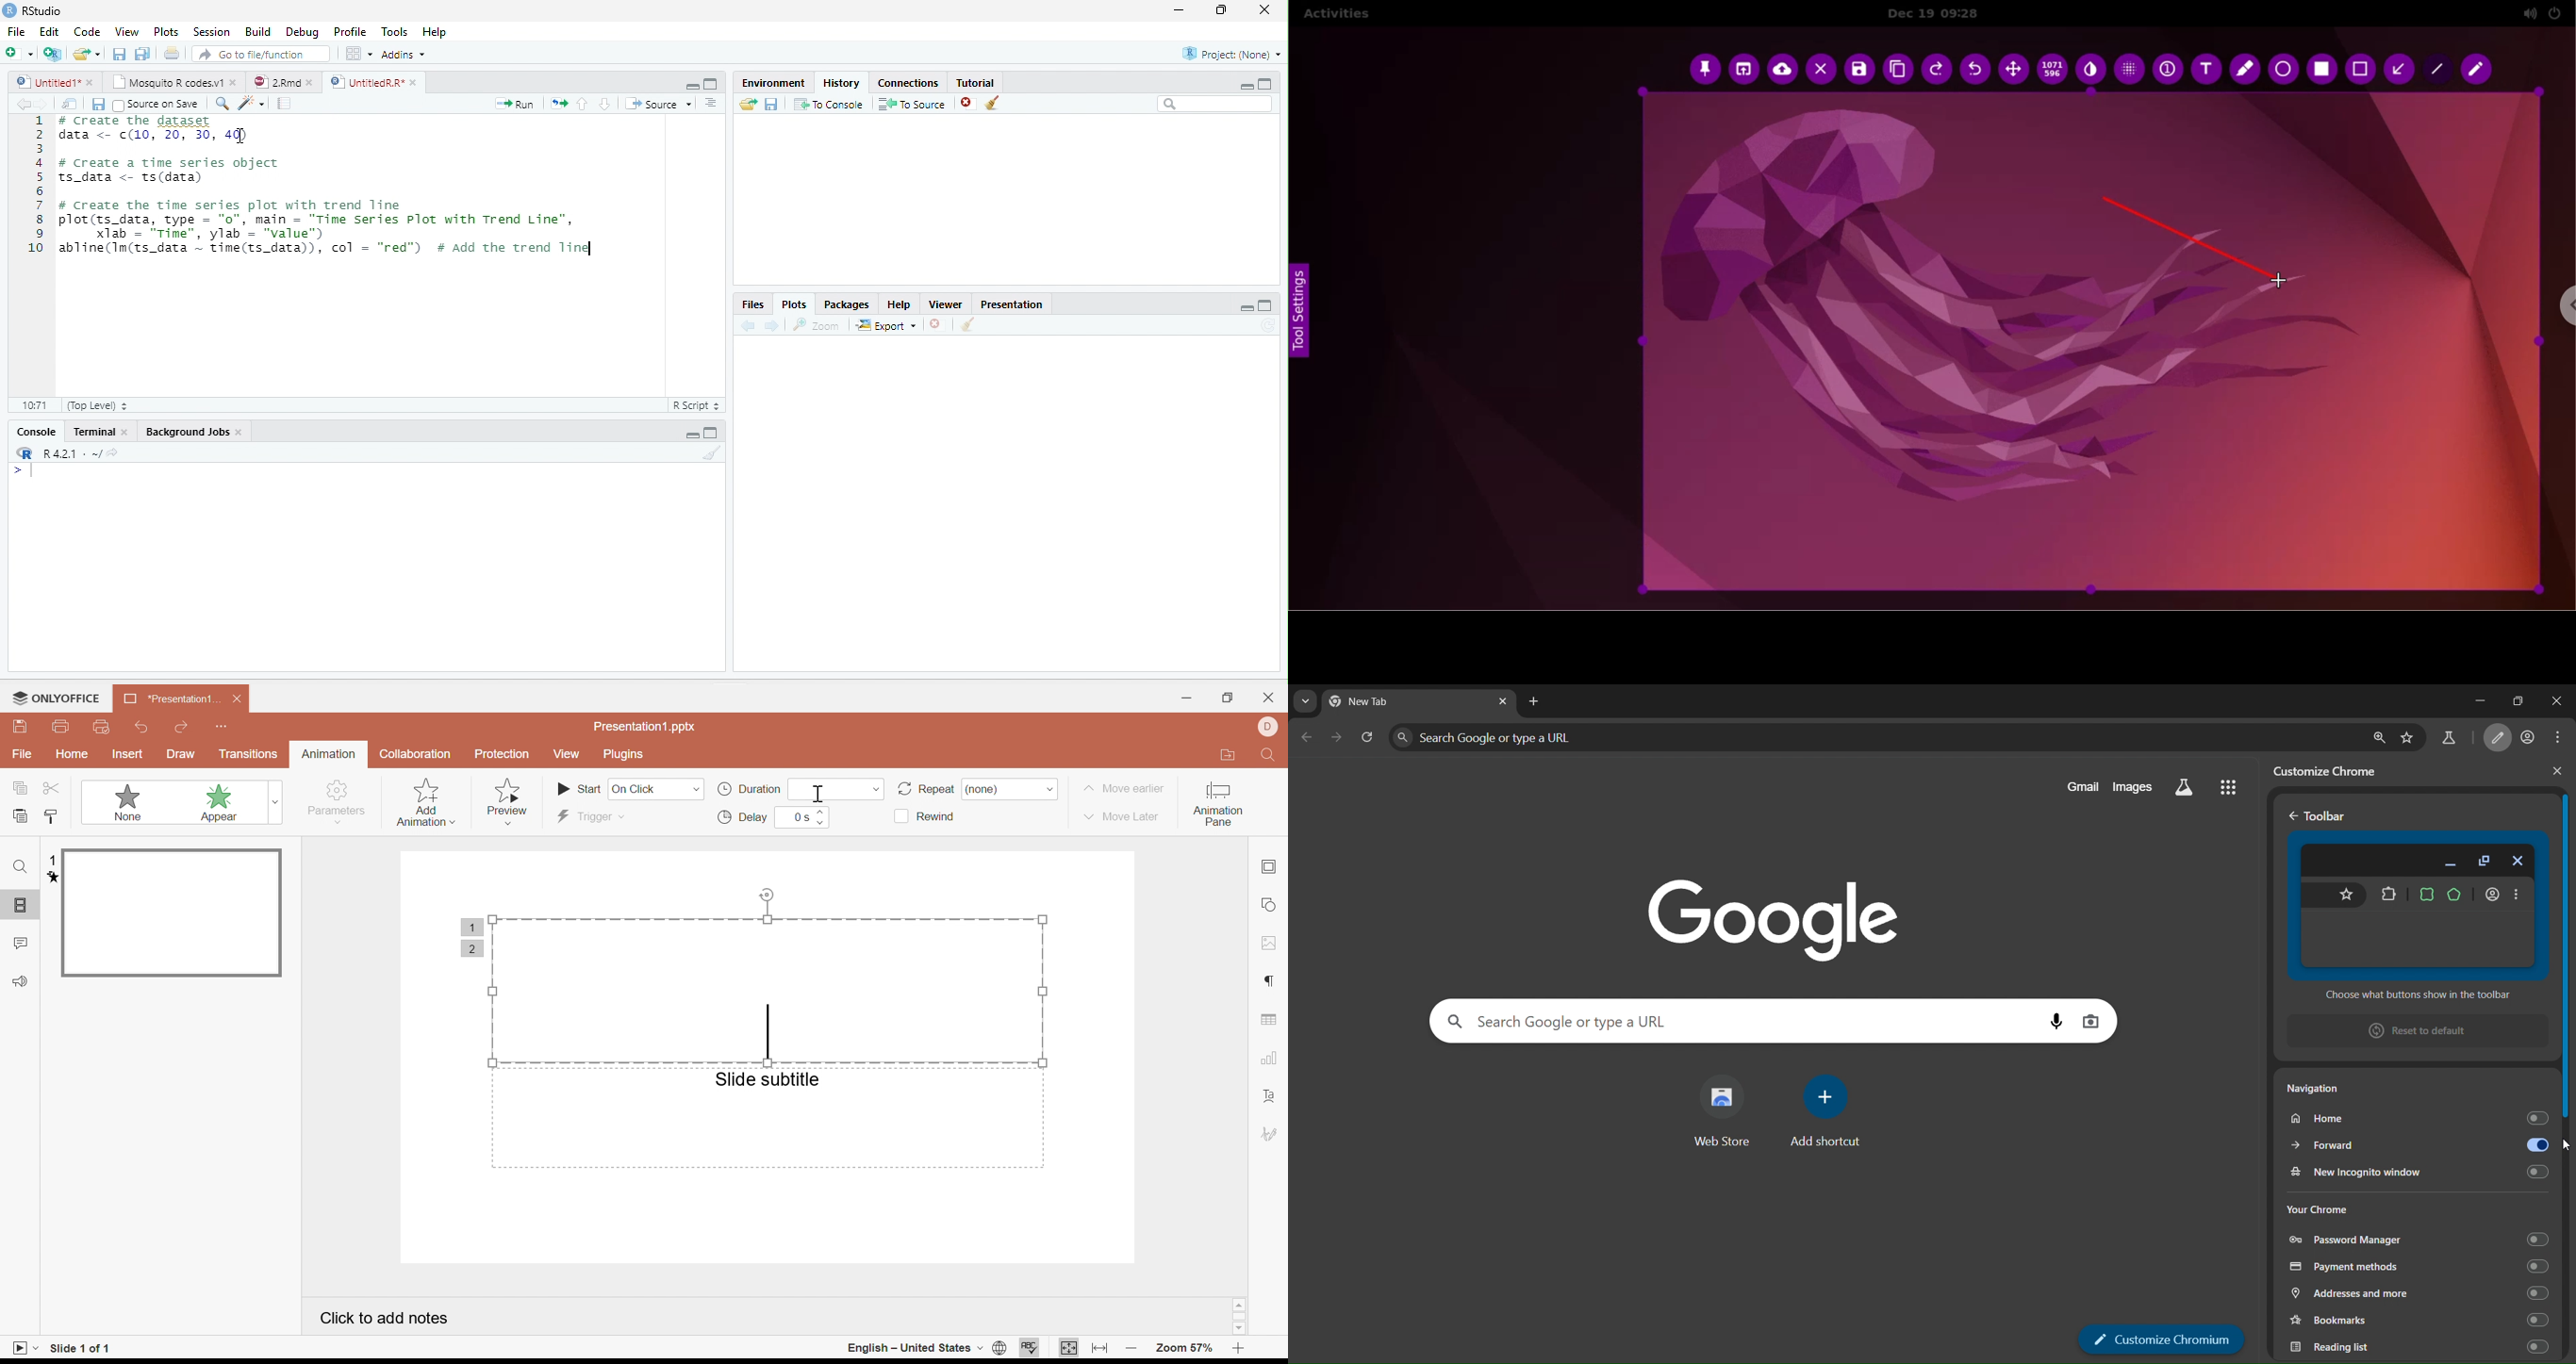  Describe the element at coordinates (404, 55) in the screenshot. I see `Addins` at that location.